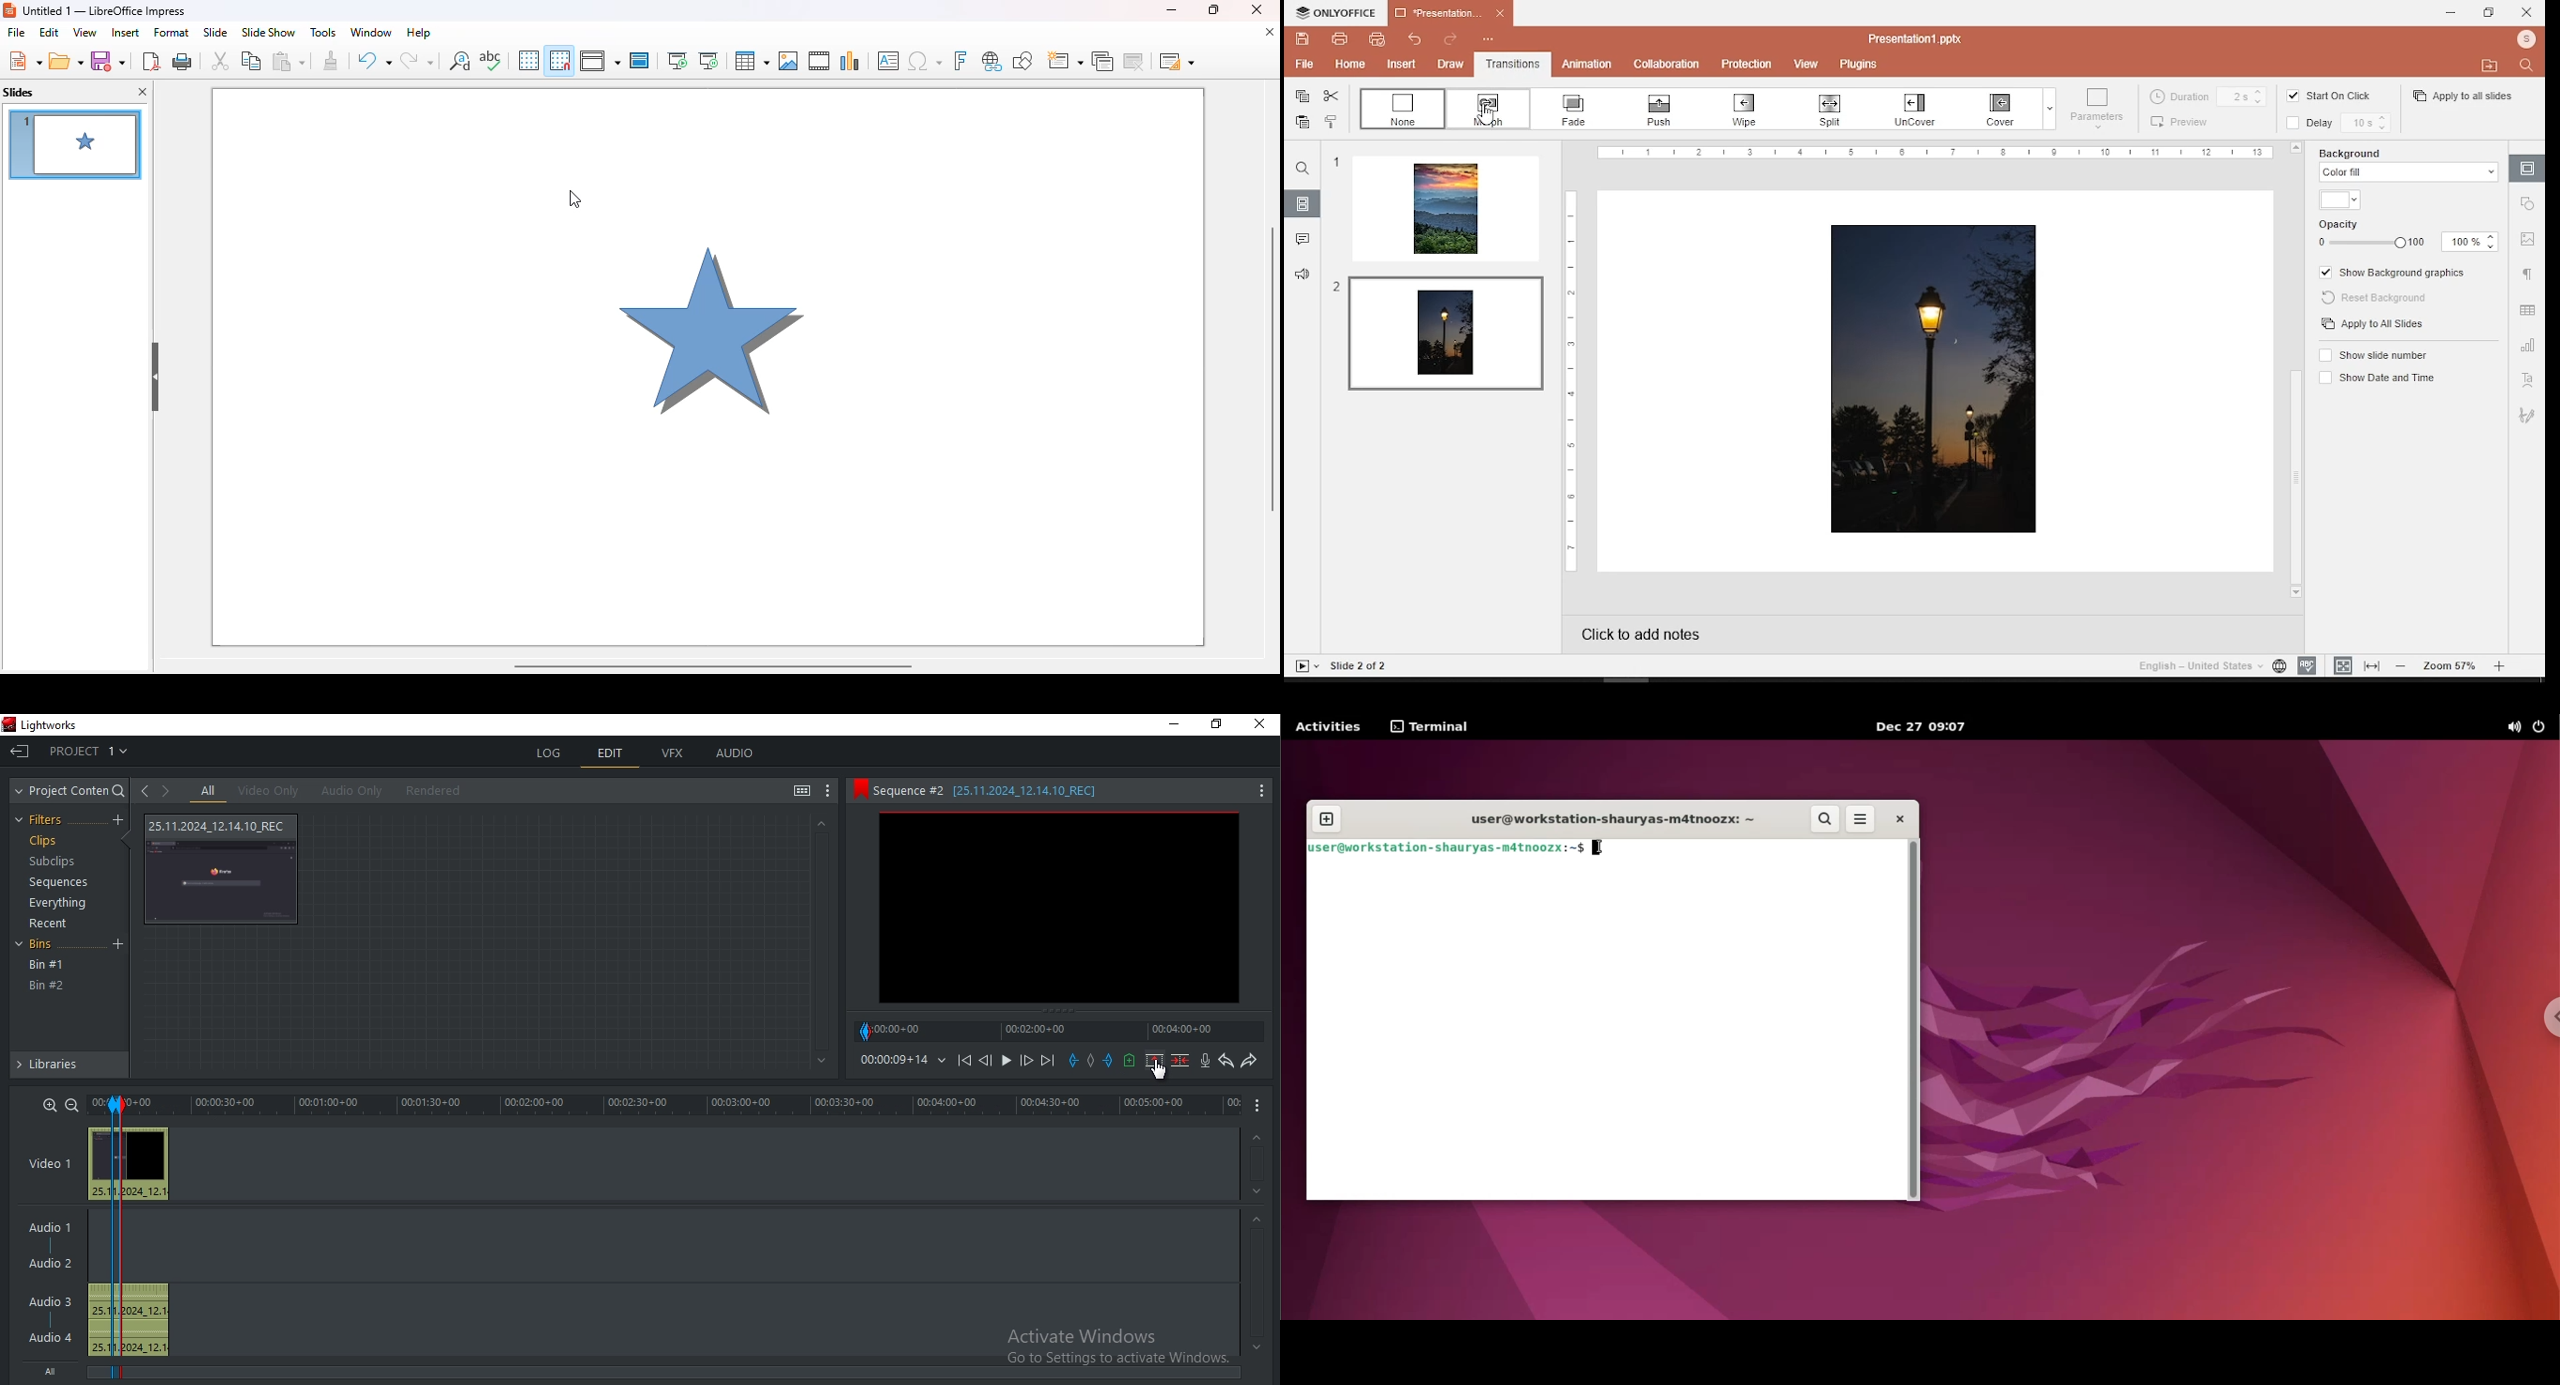  Describe the element at coordinates (1333, 12) in the screenshot. I see `onlyoffice` at that location.